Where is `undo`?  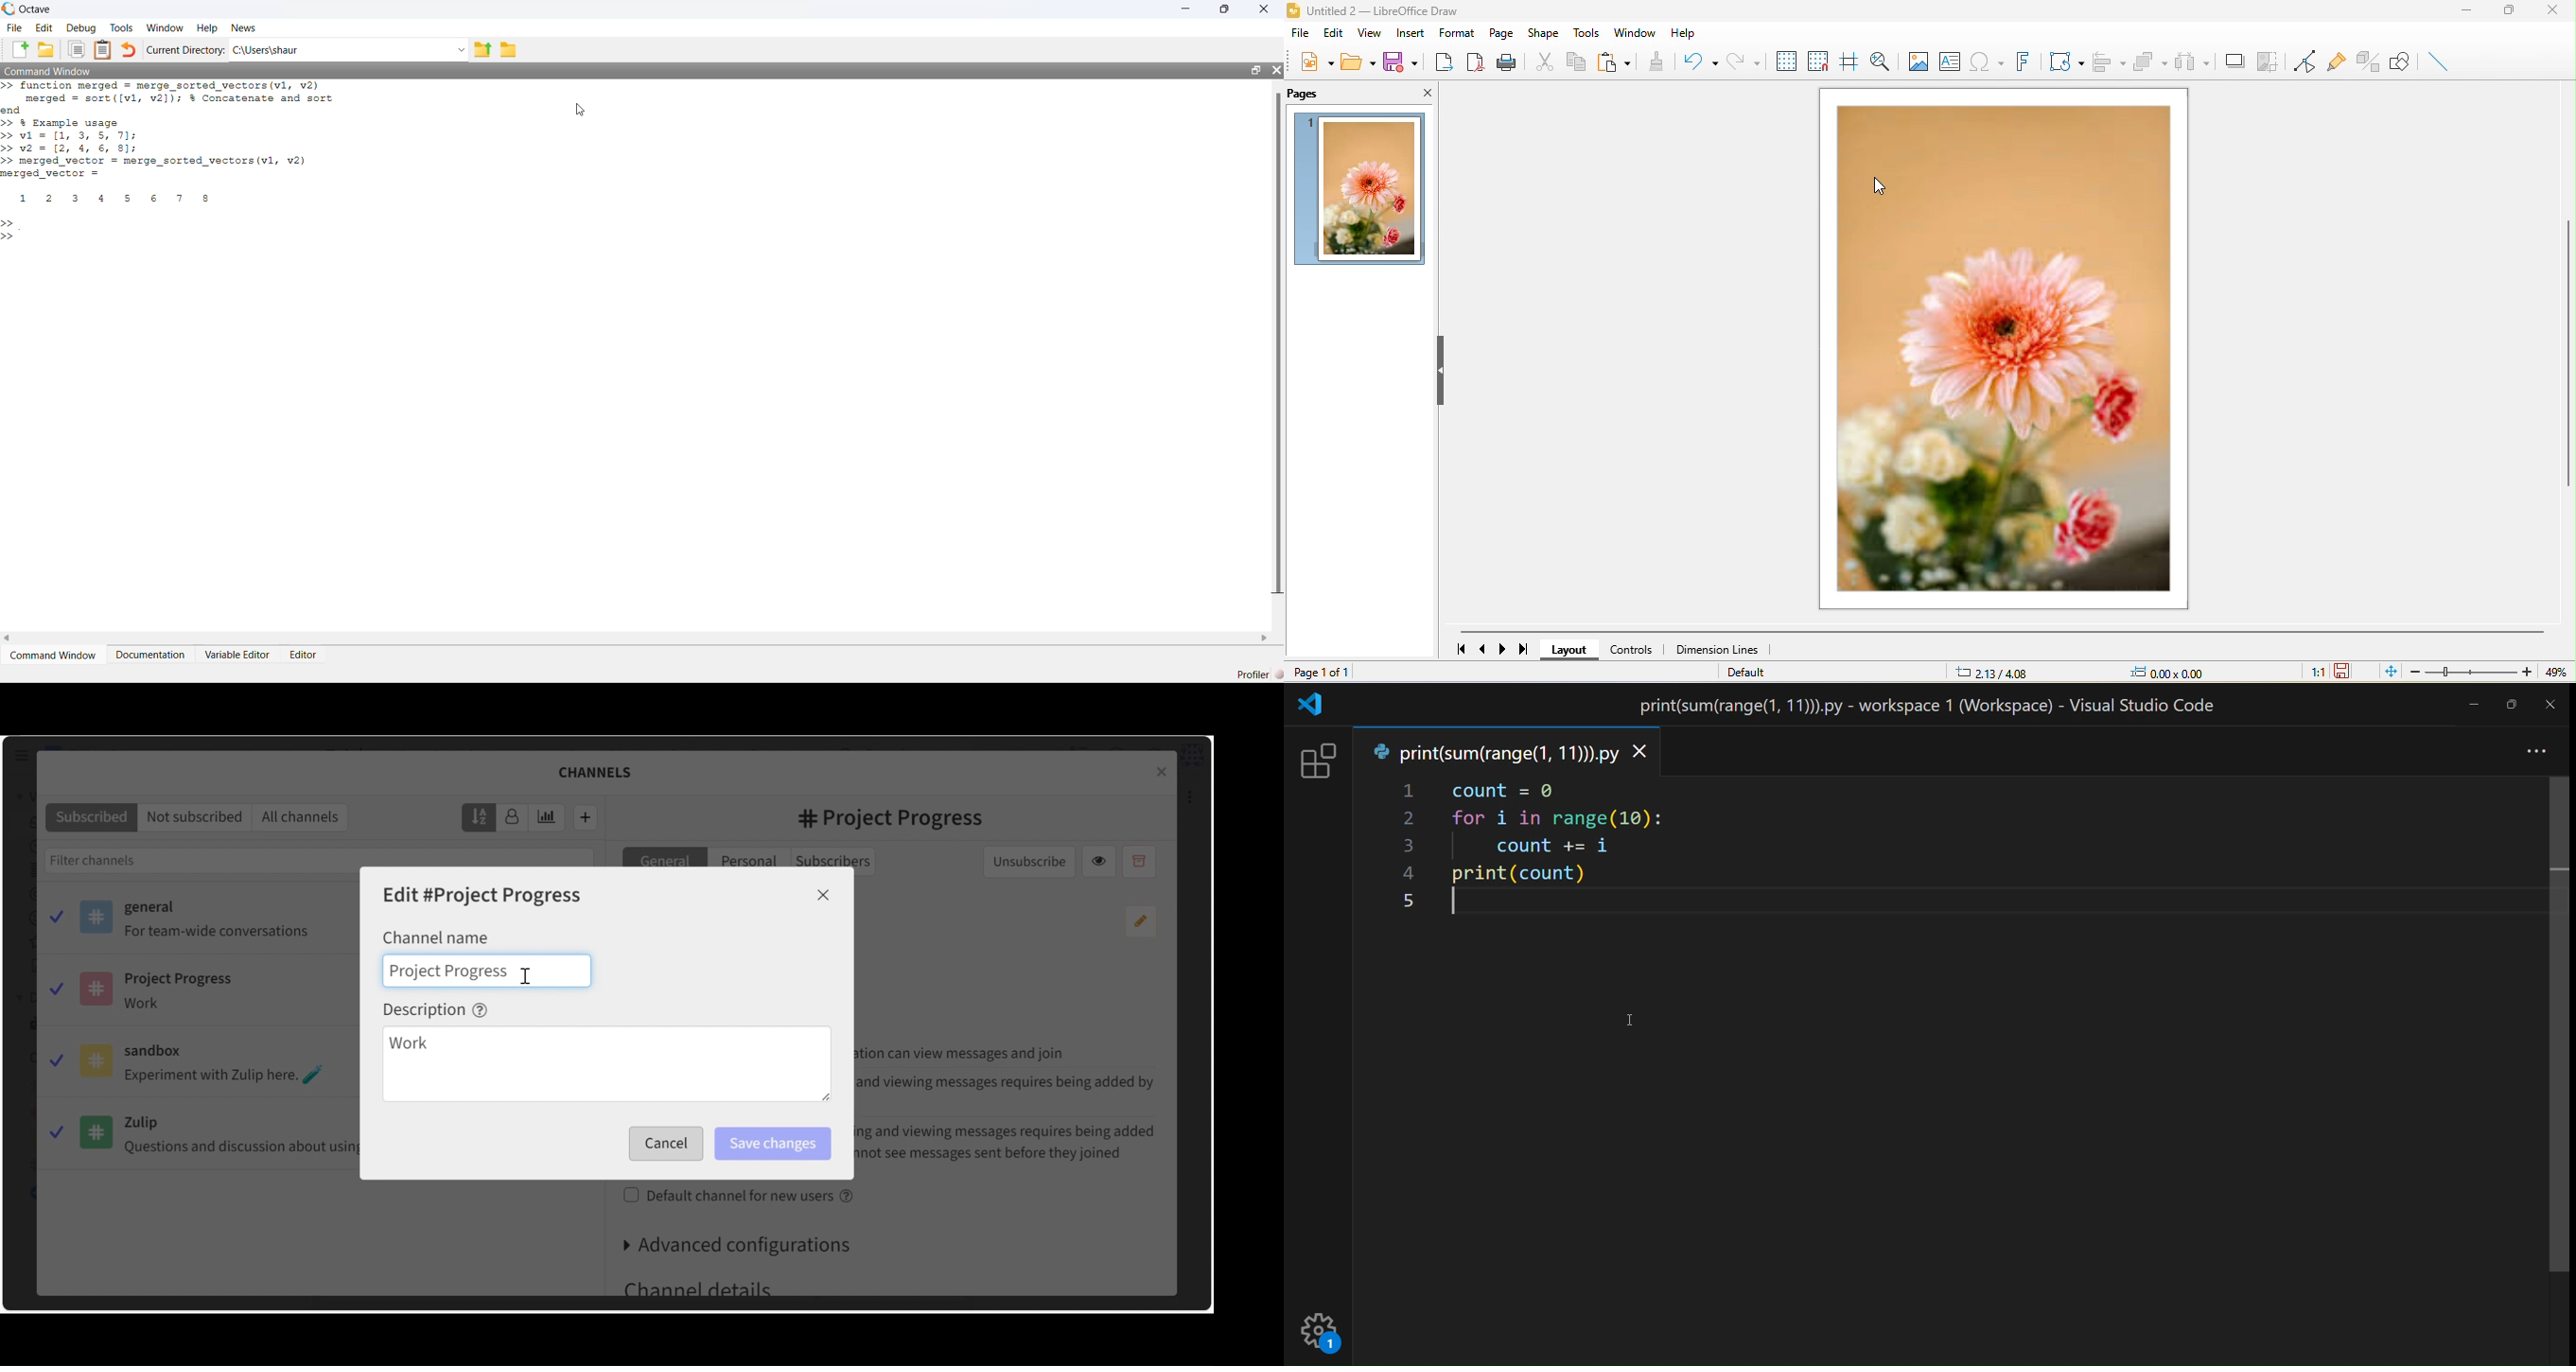 undo is located at coordinates (1695, 61).